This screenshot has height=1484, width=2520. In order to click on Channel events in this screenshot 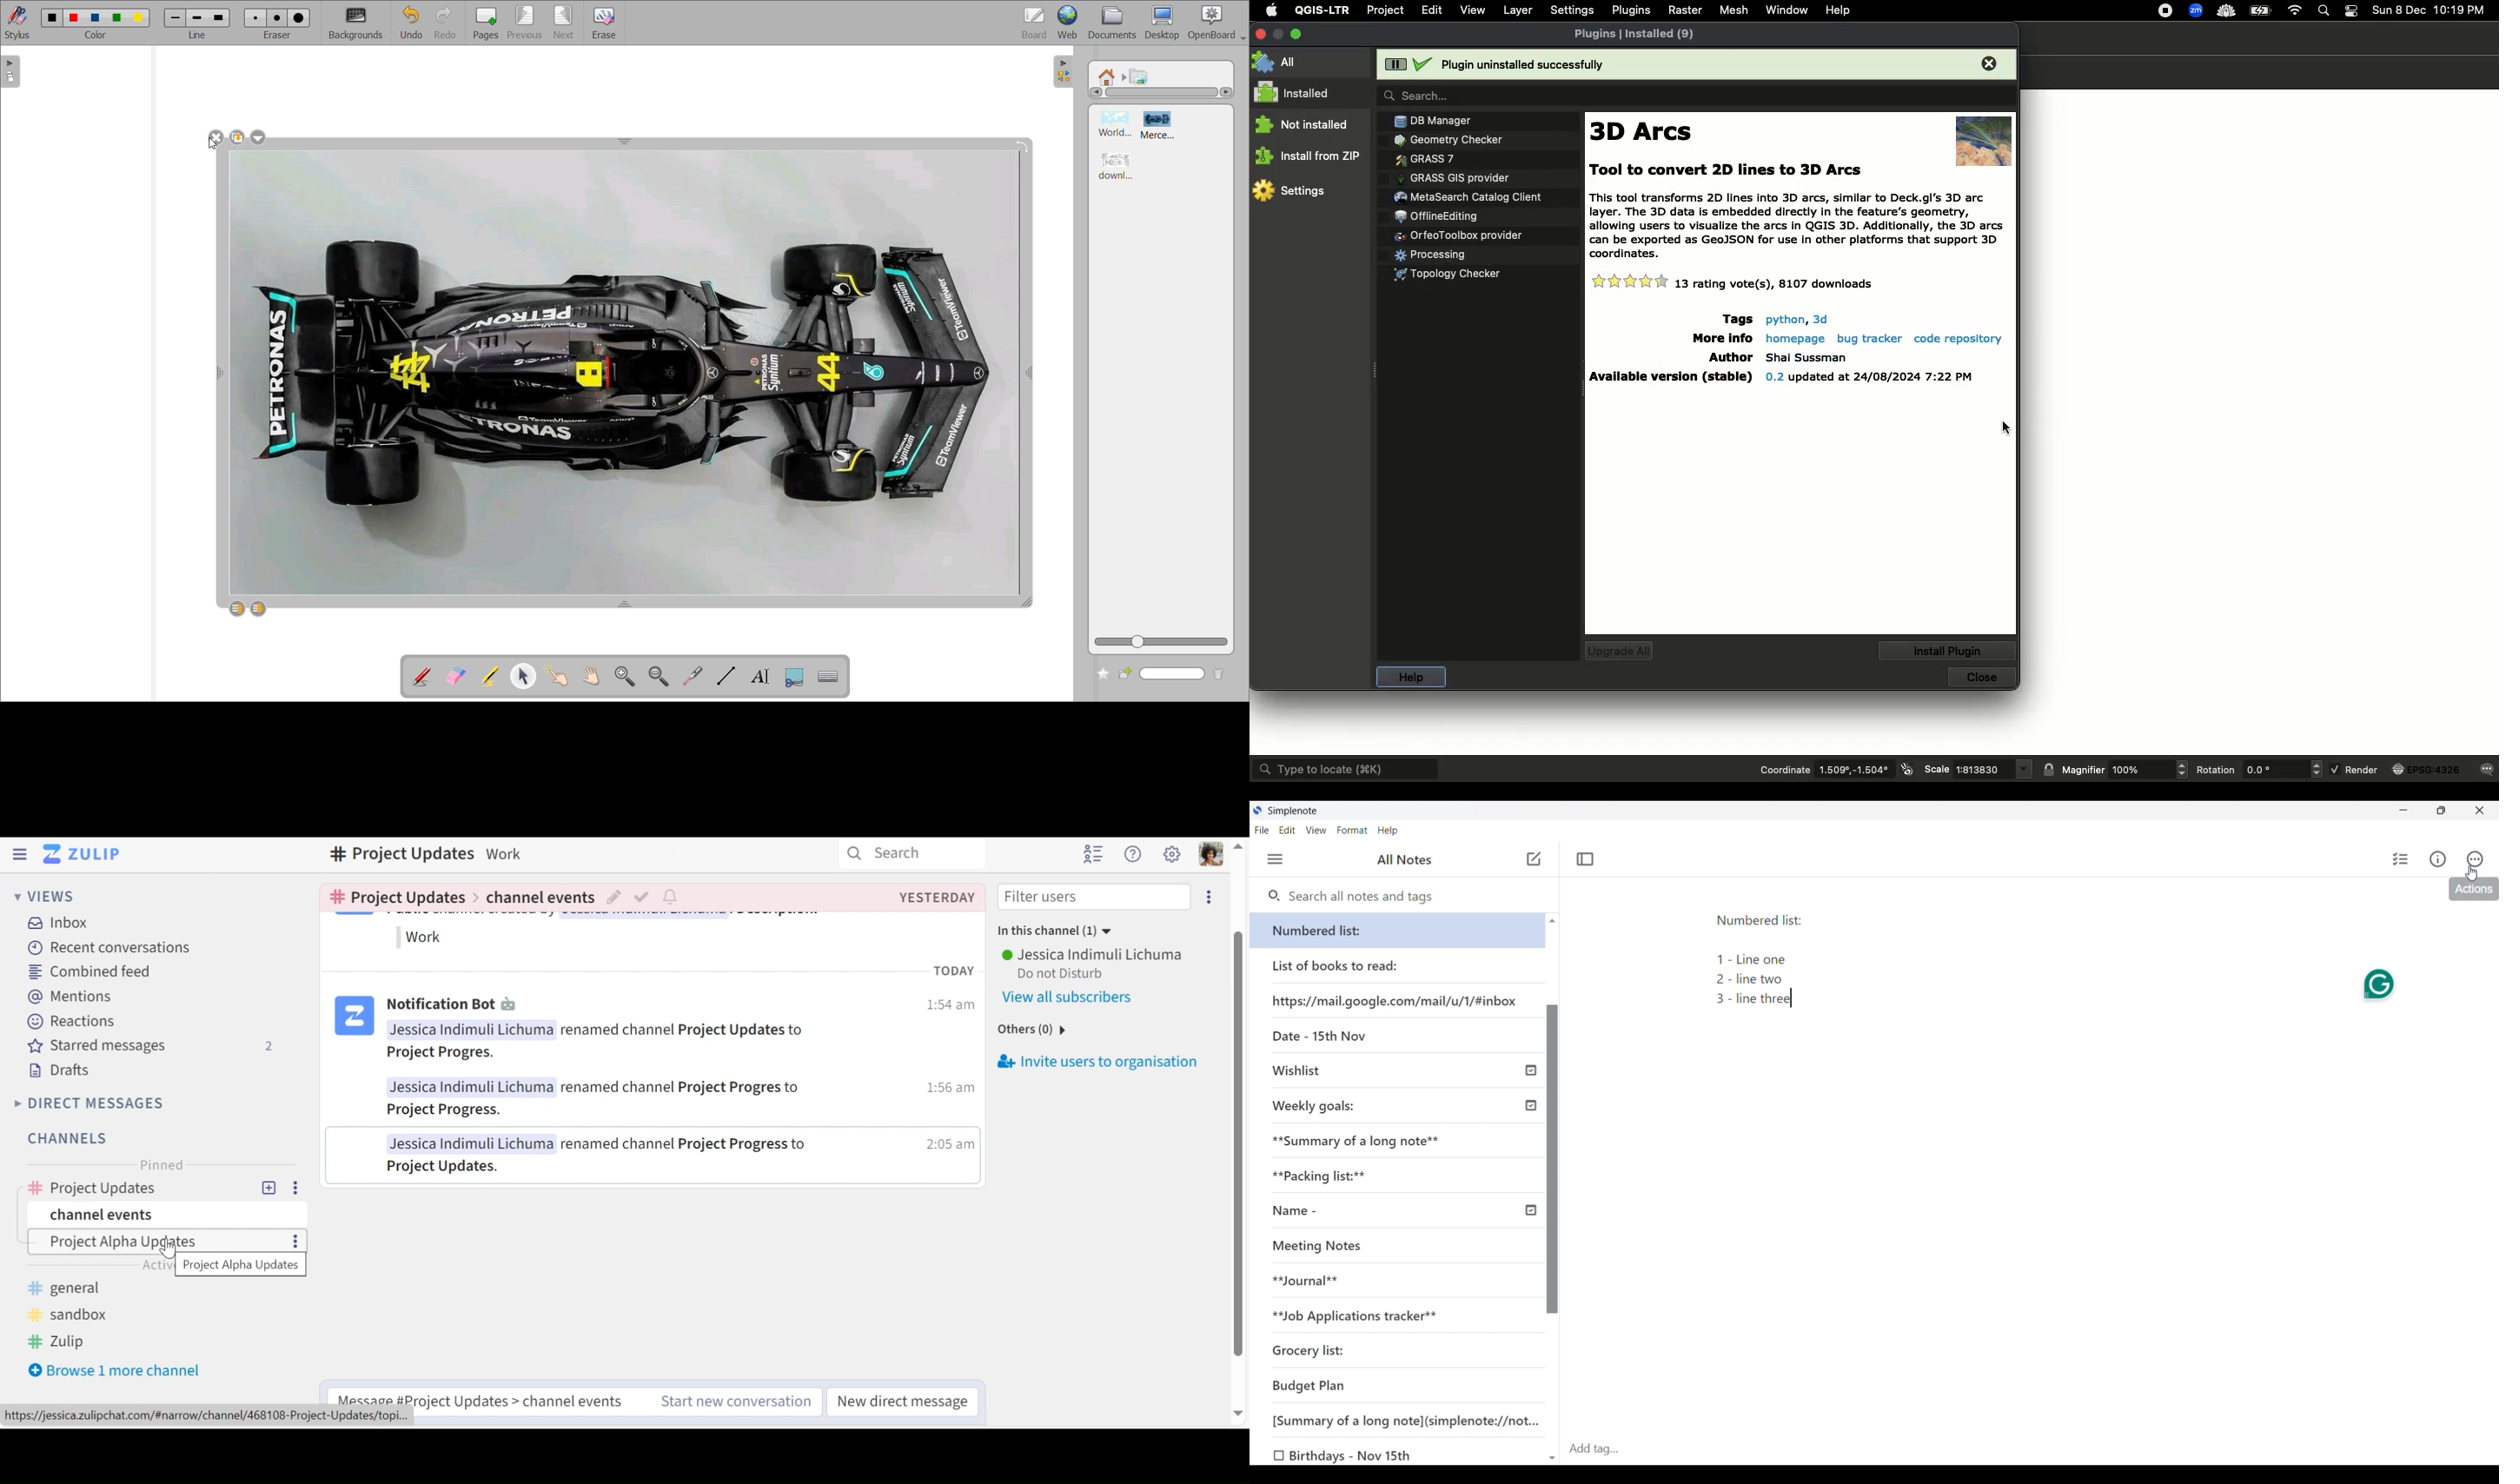, I will do `click(167, 1213)`.